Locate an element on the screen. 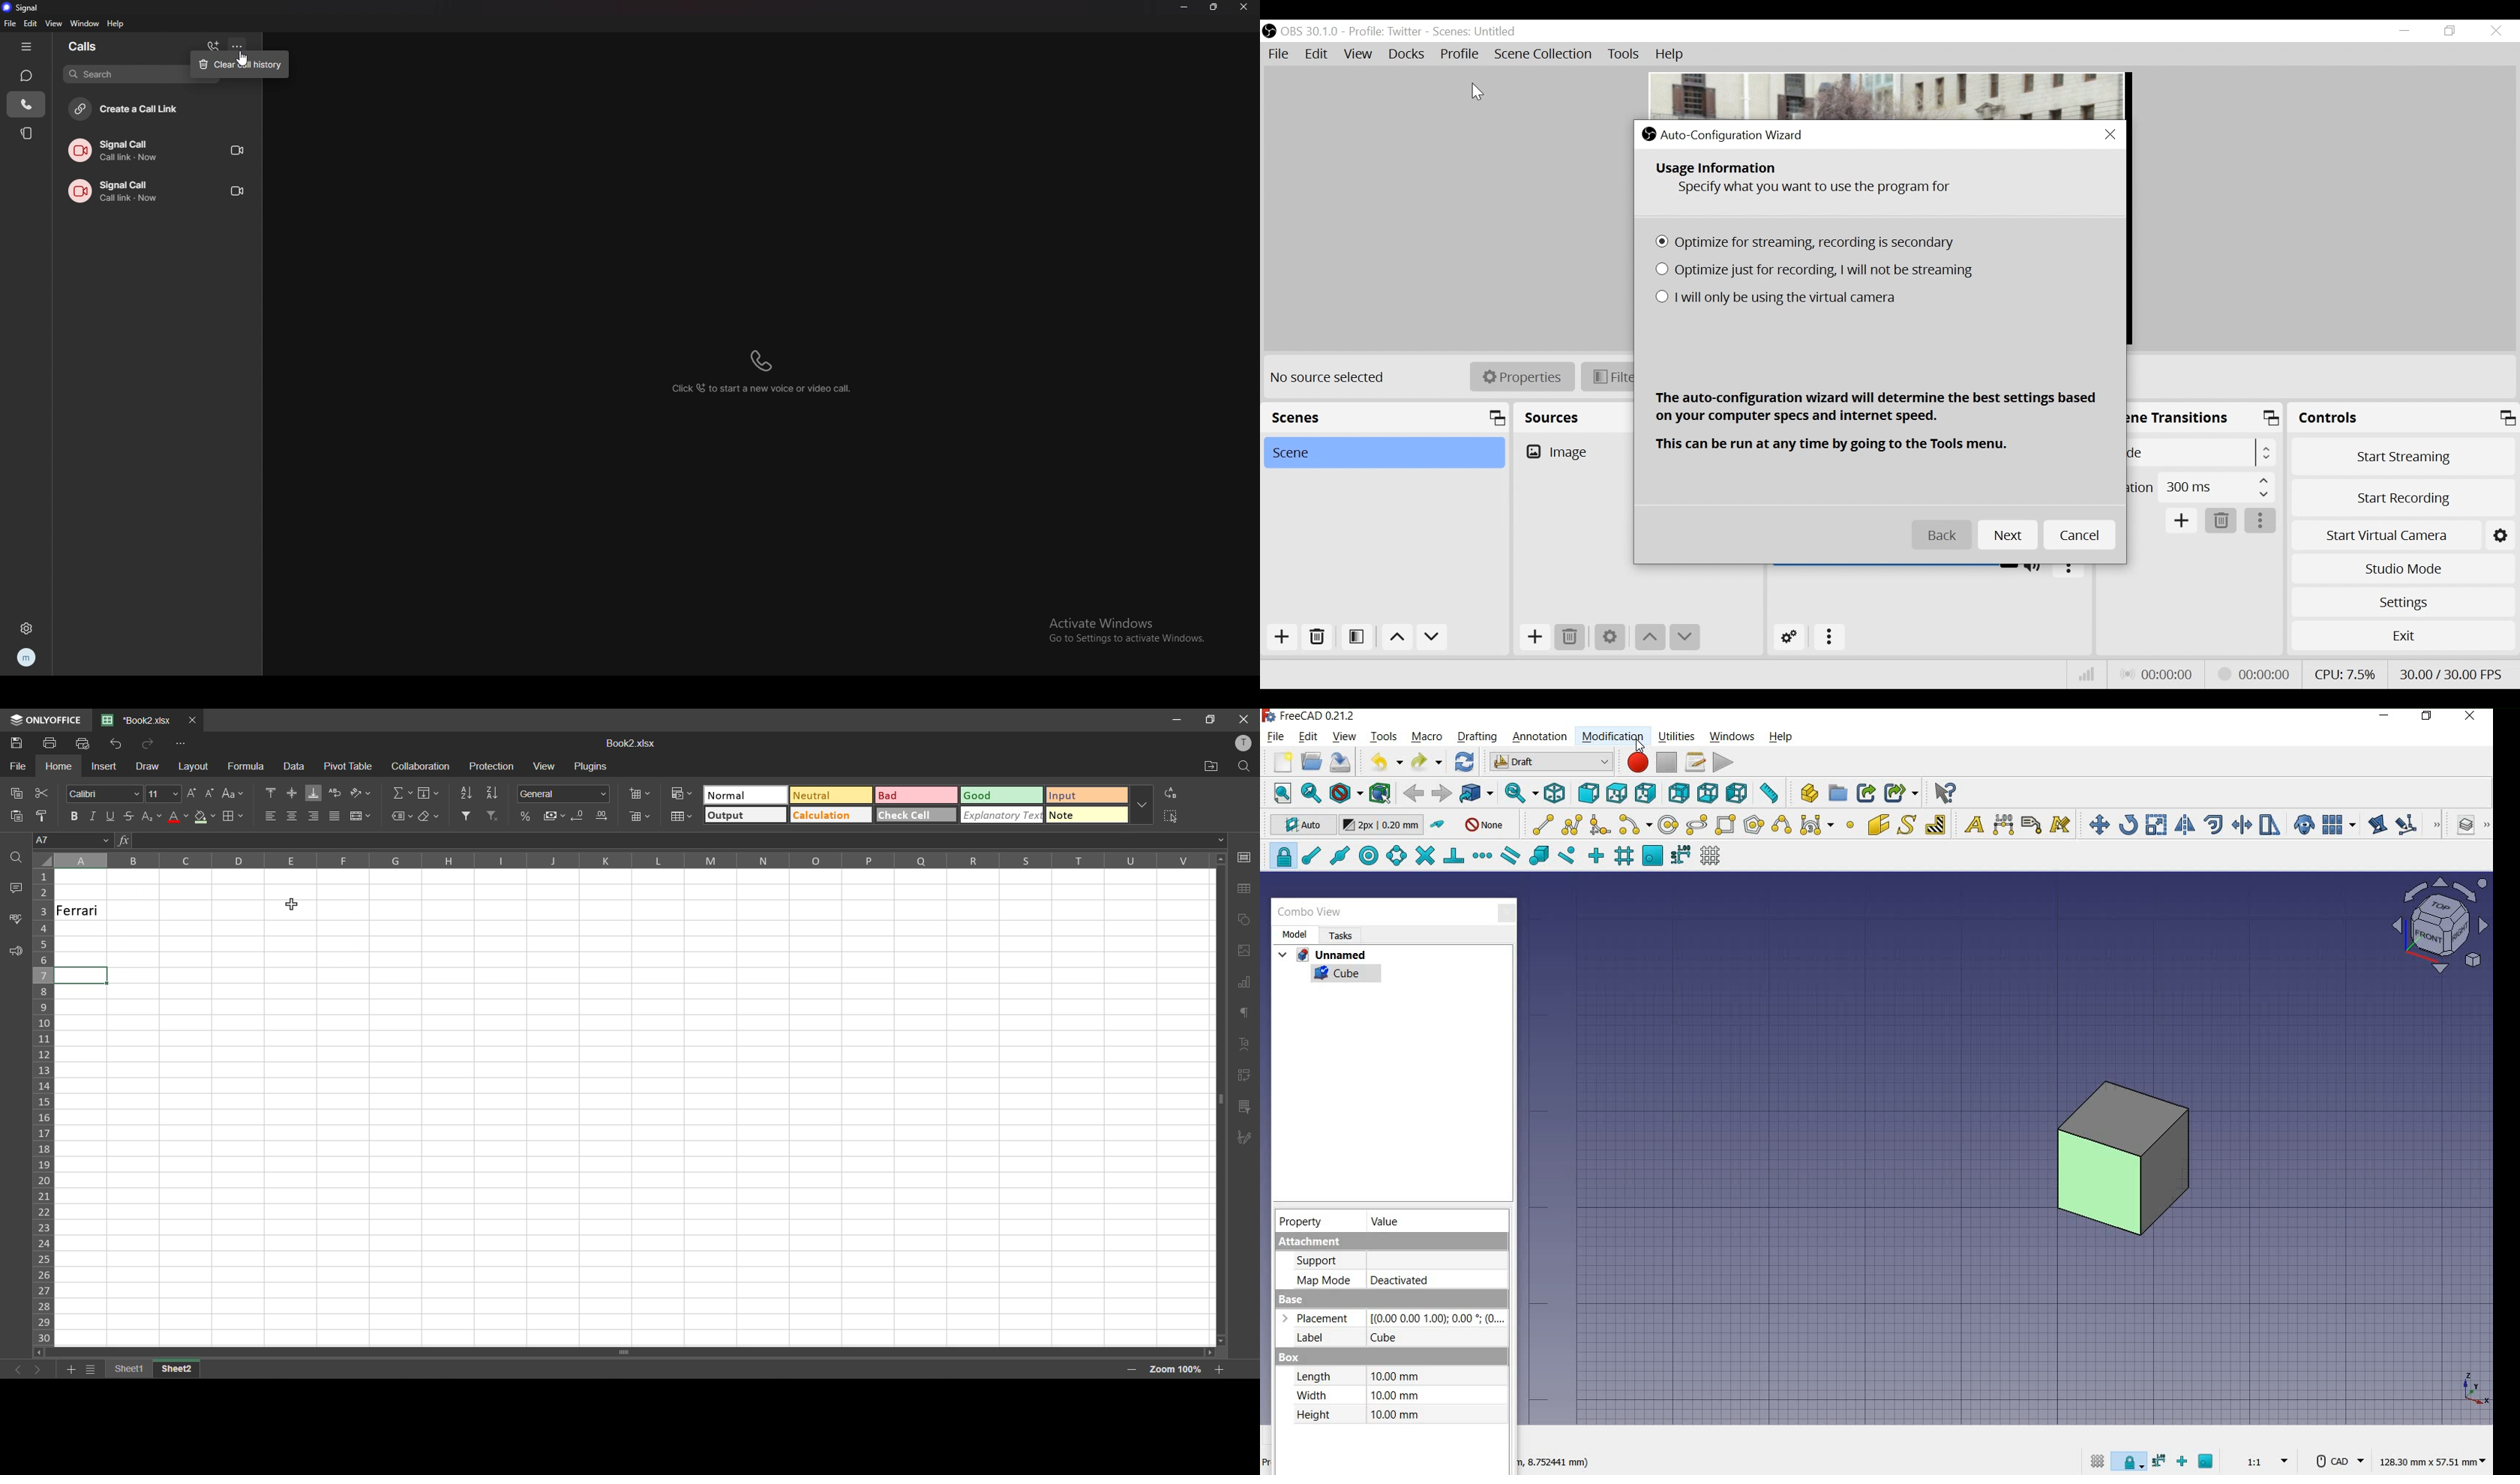 Image resolution: width=2520 pixels, height=1484 pixels. annotation is located at coordinates (1542, 737).